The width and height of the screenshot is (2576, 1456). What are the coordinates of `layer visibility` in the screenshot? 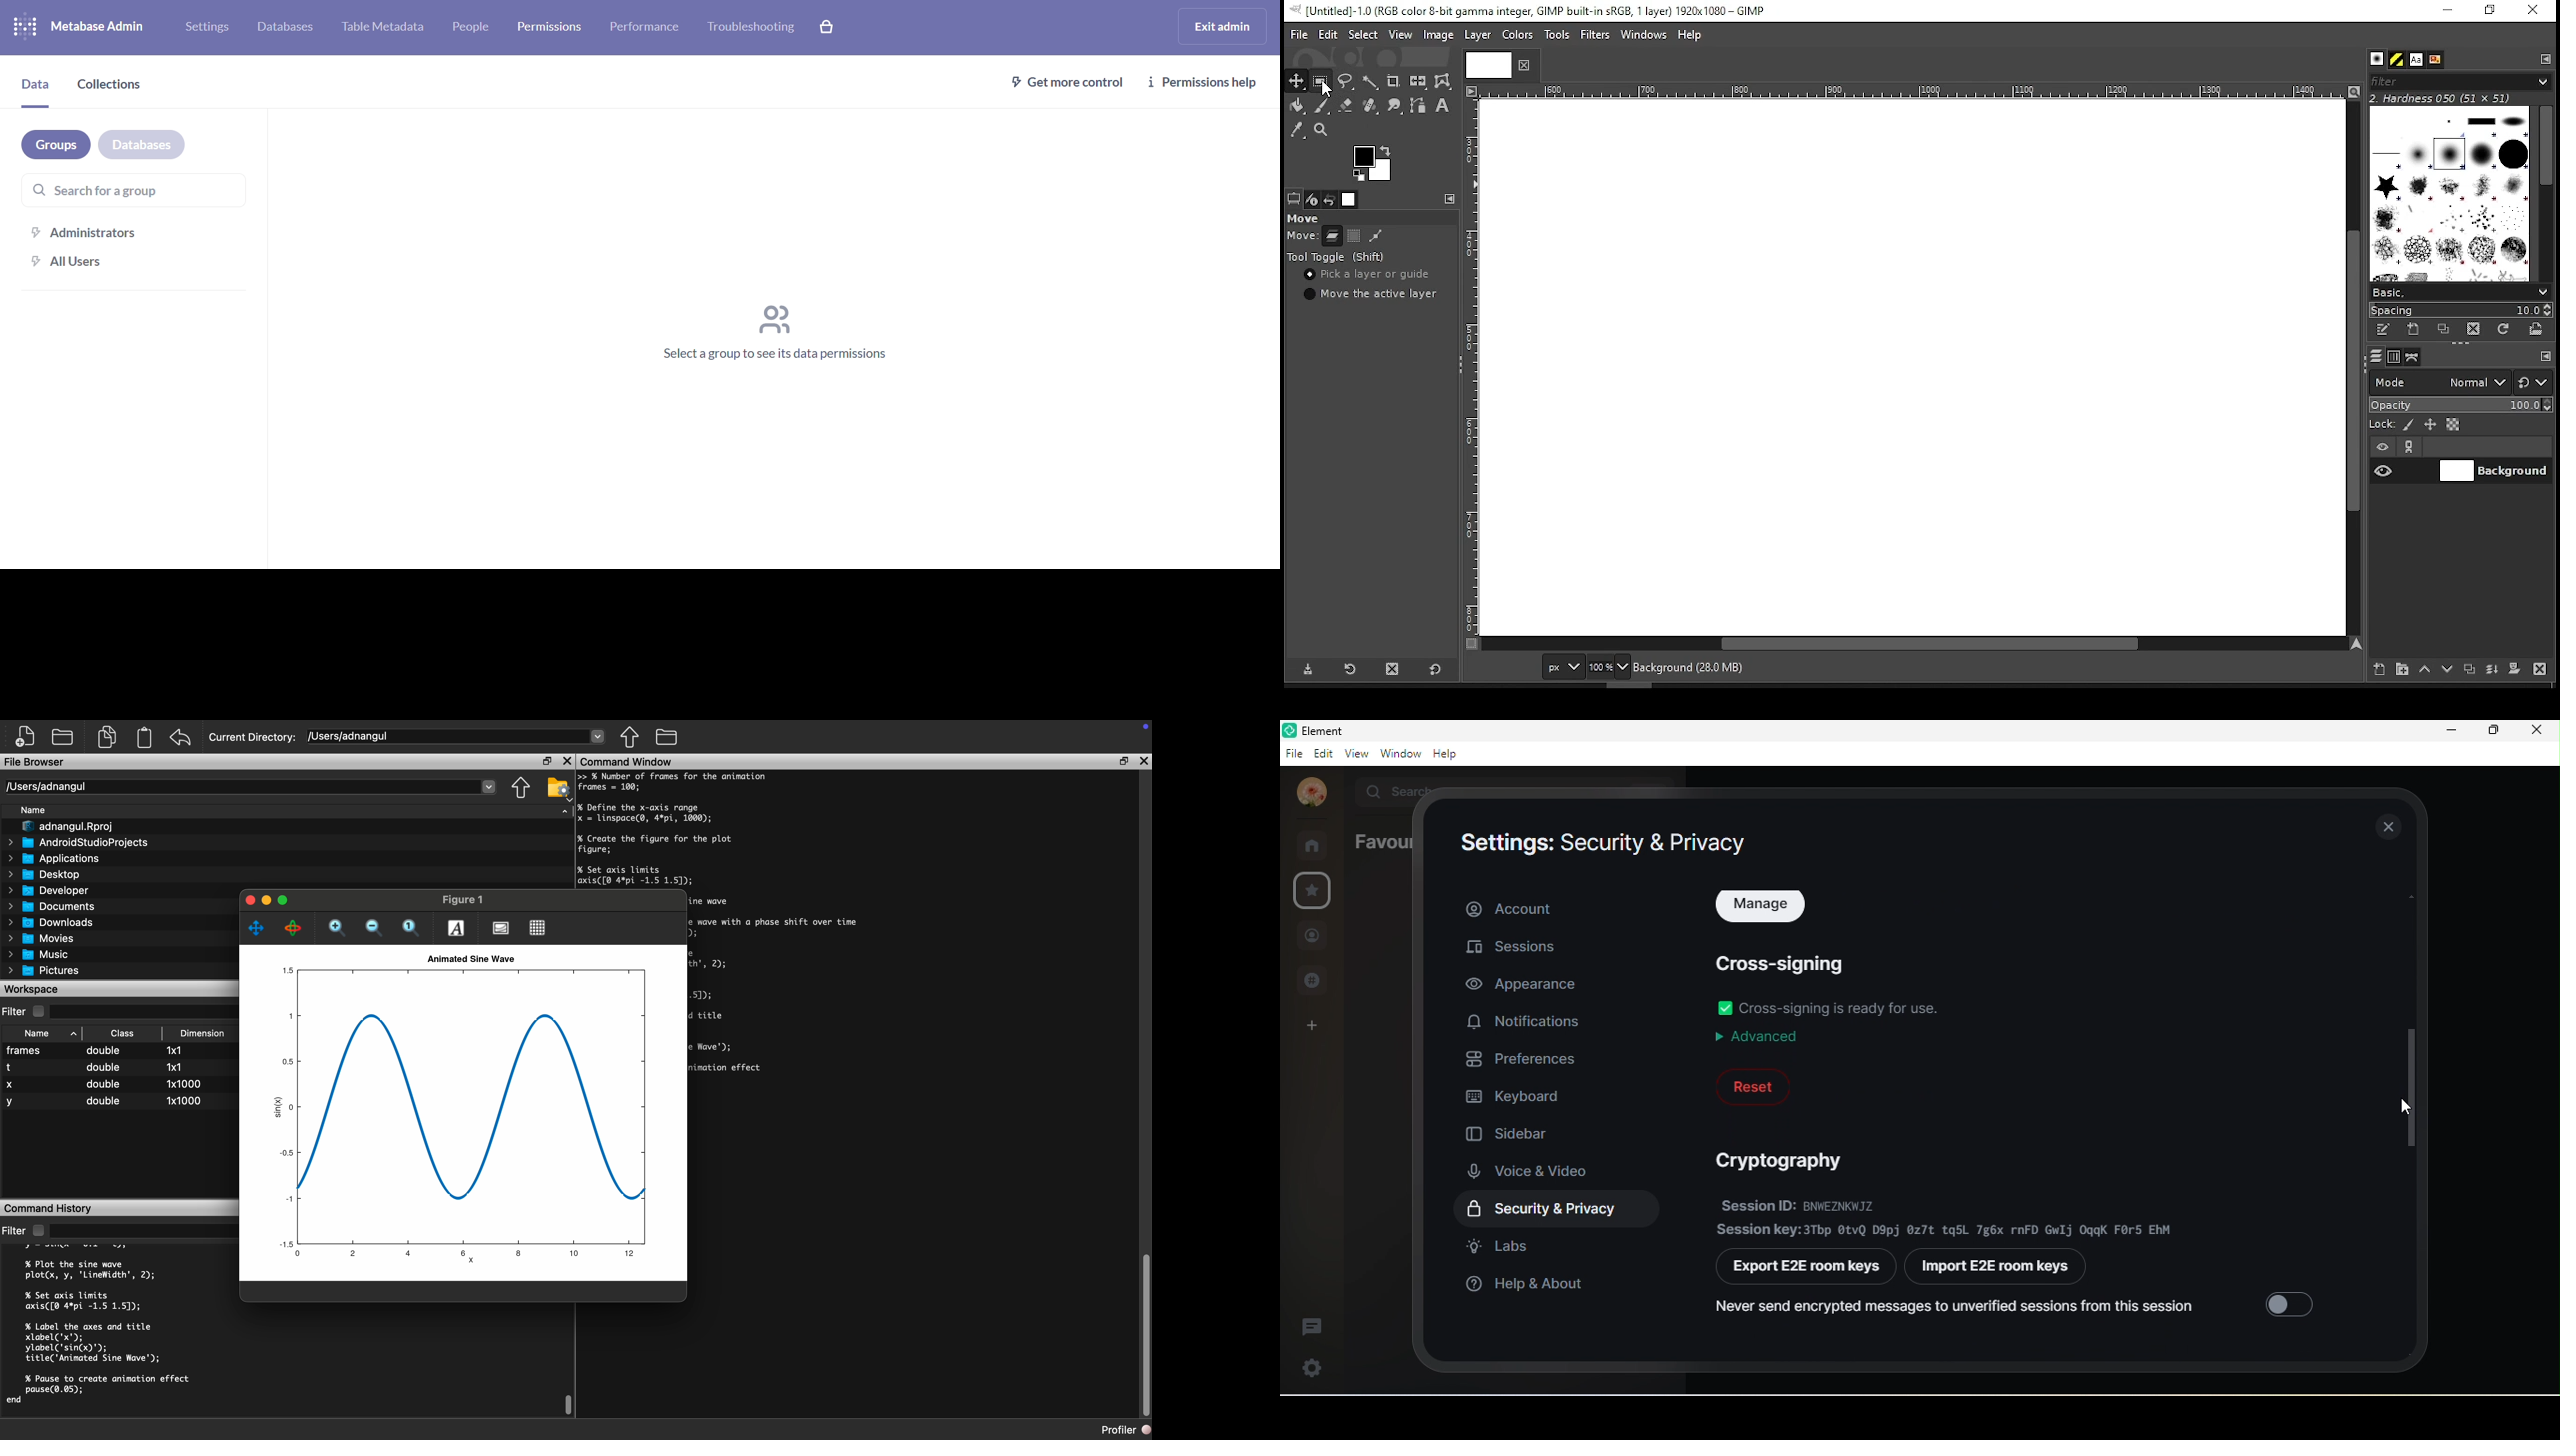 It's located at (2383, 447).